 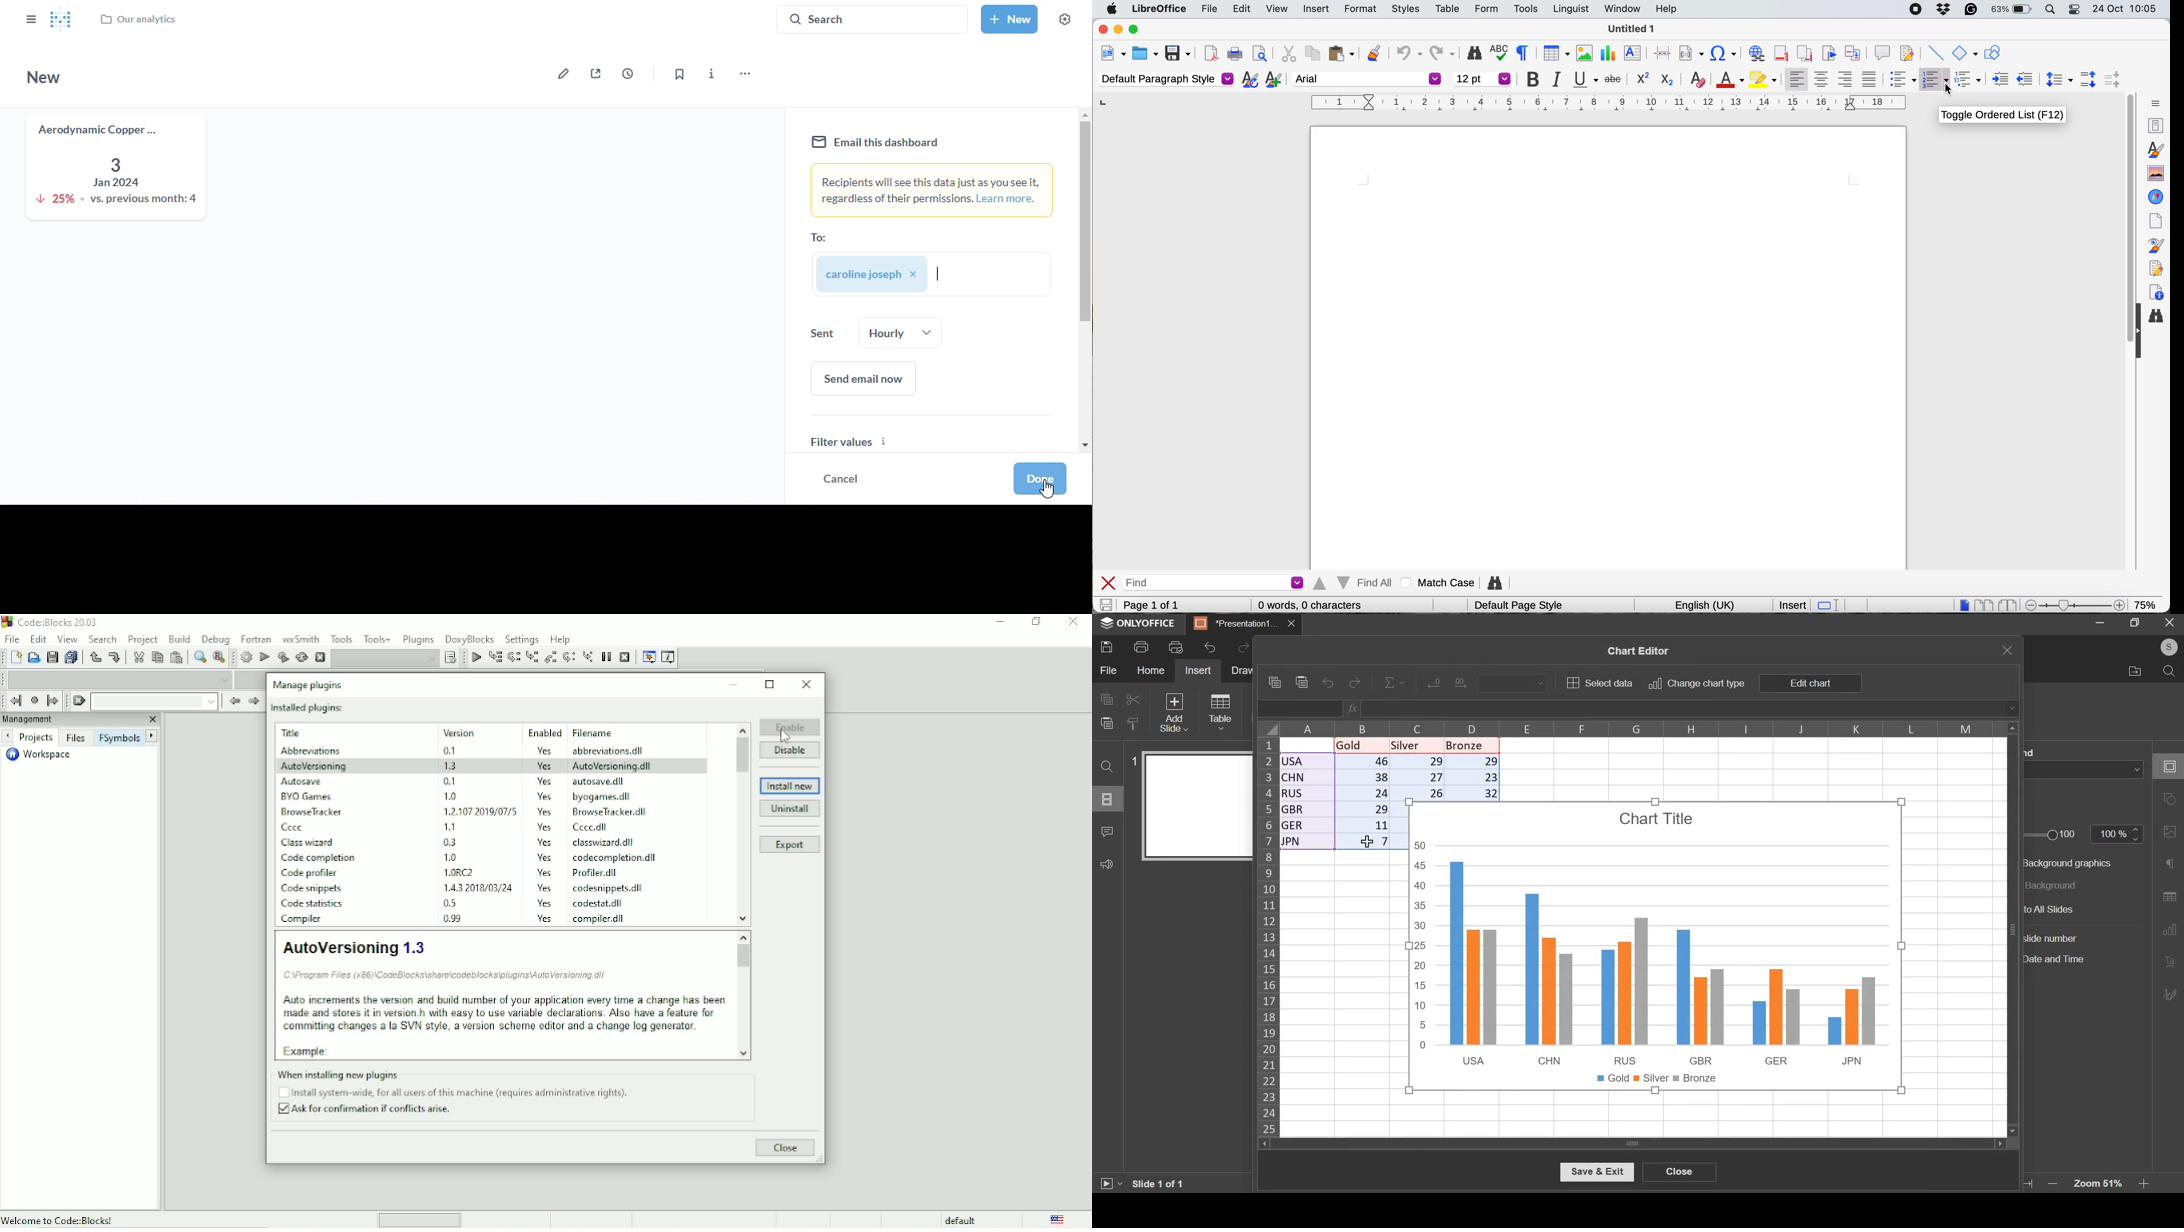 What do you see at coordinates (1641, 77) in the screenshot?
I see `superscript` at bounding box center [1641, 77].